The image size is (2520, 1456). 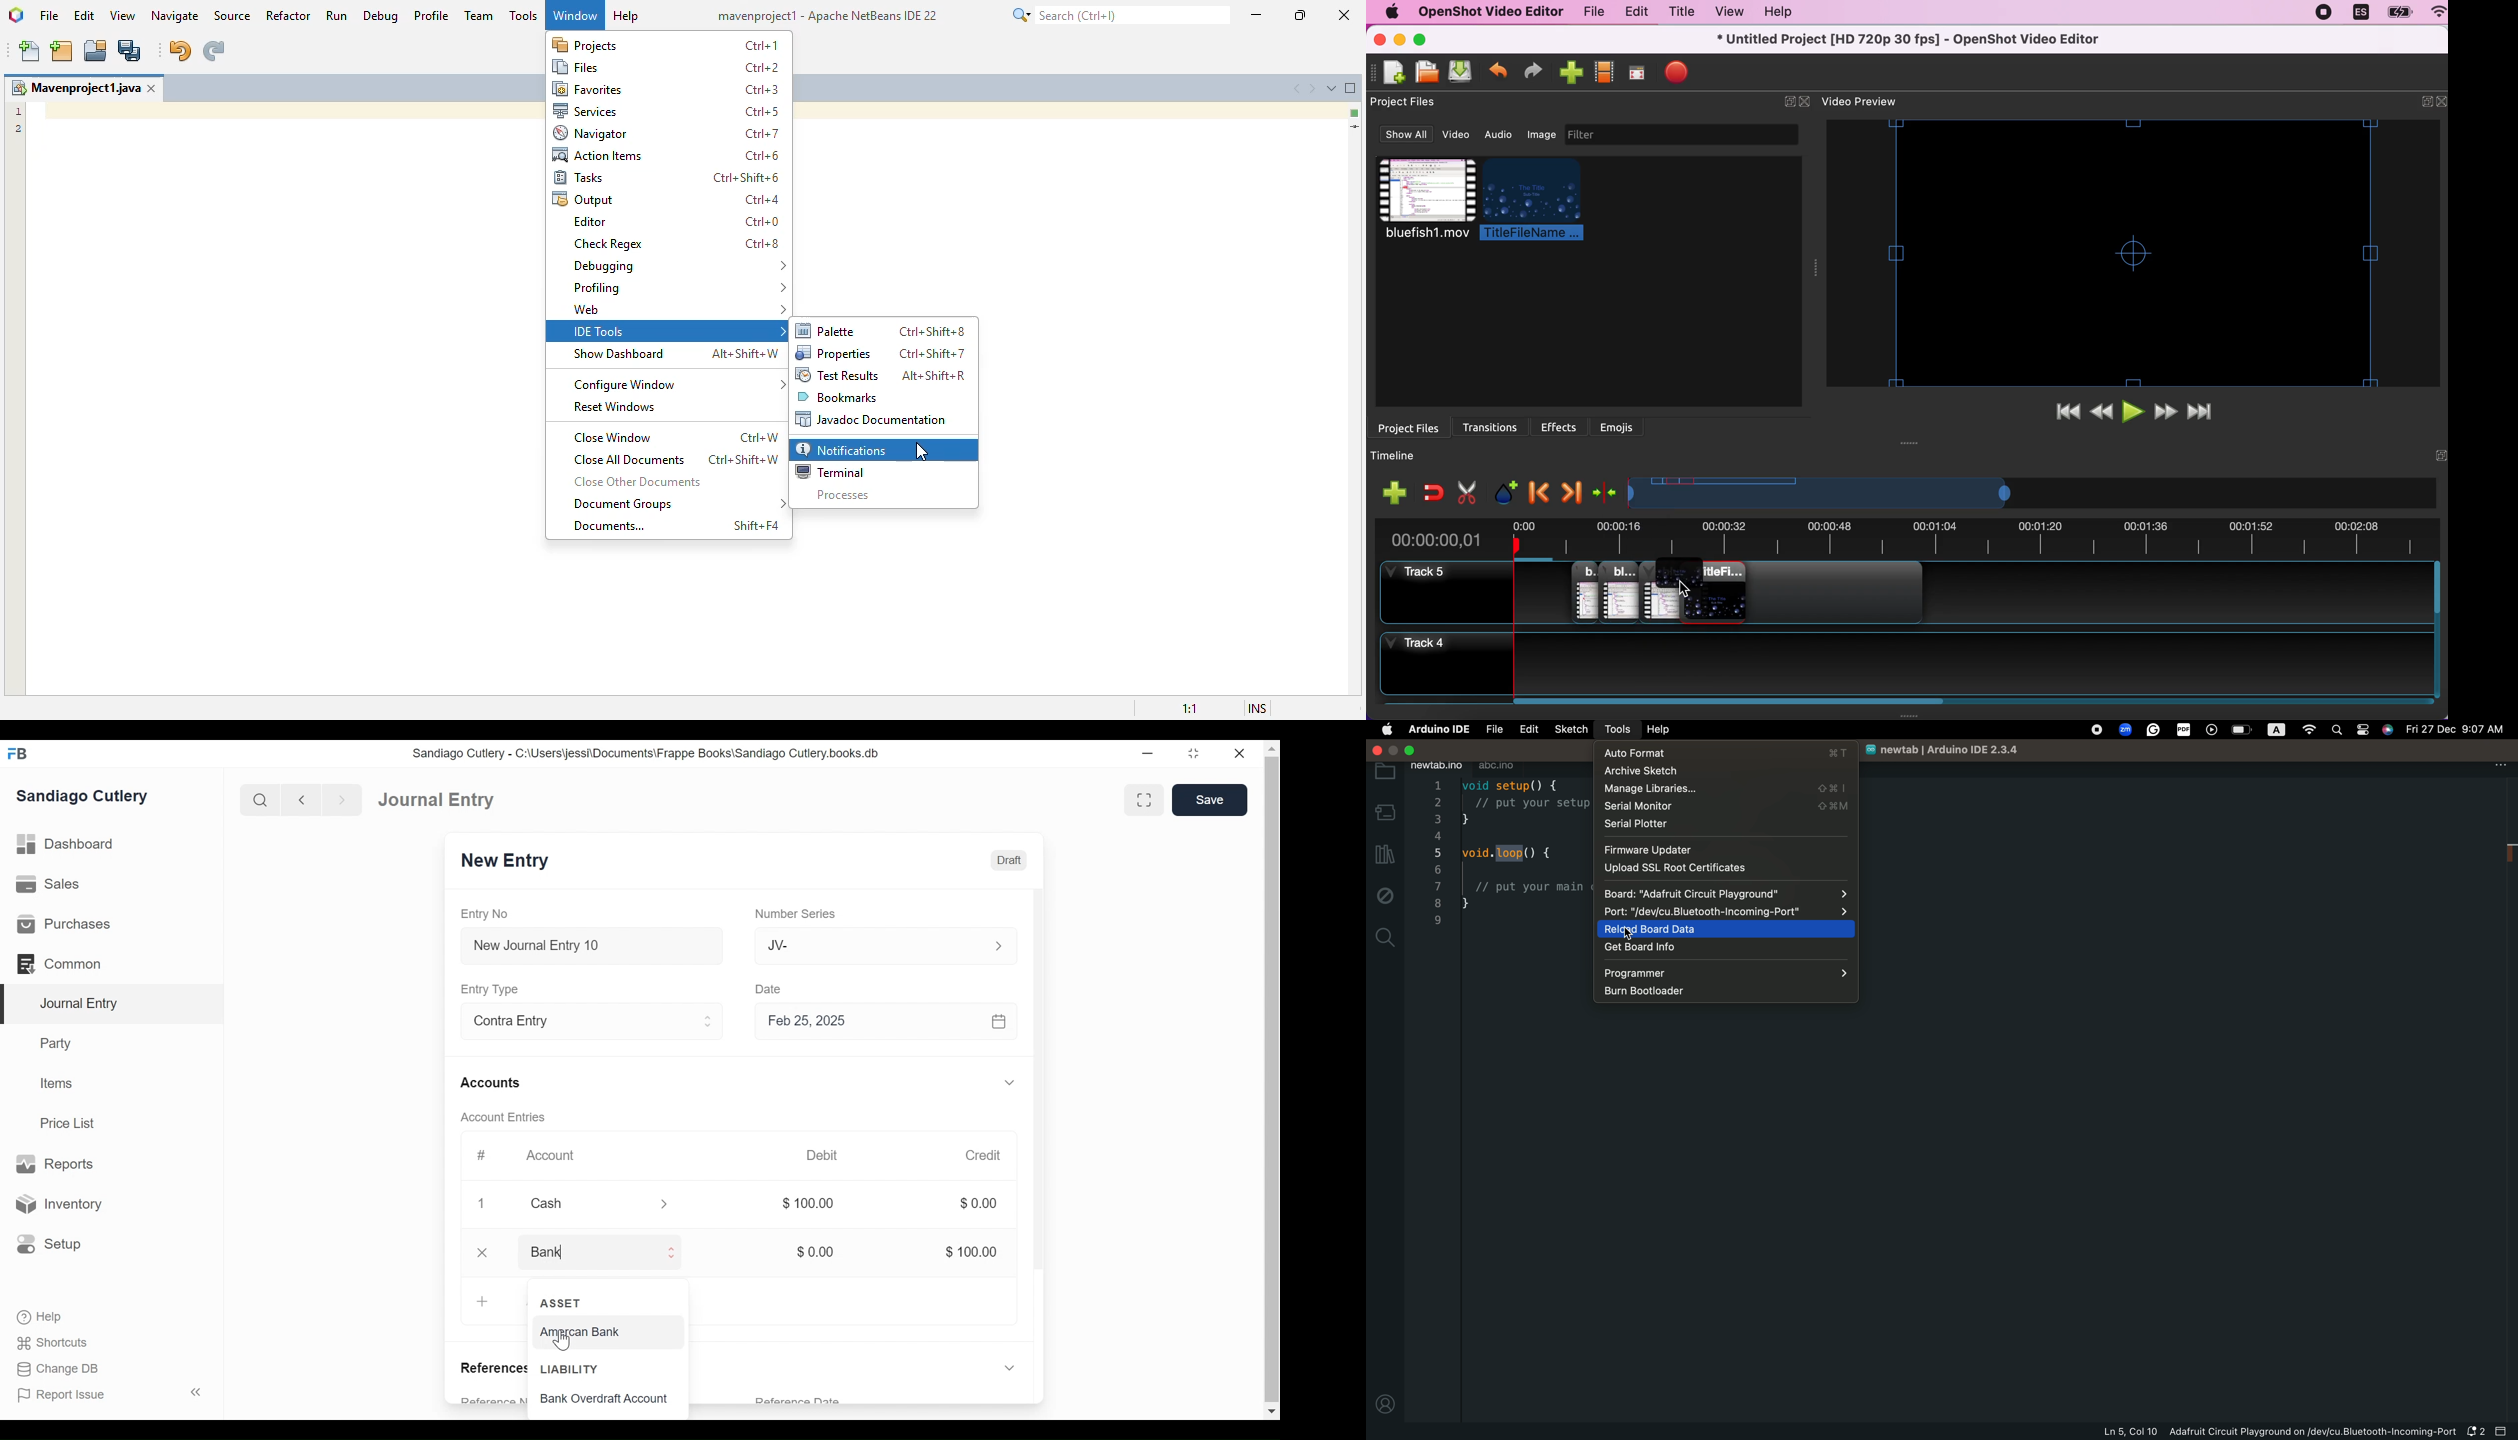 I want to click on Setup, so click(x=49, y=1243).